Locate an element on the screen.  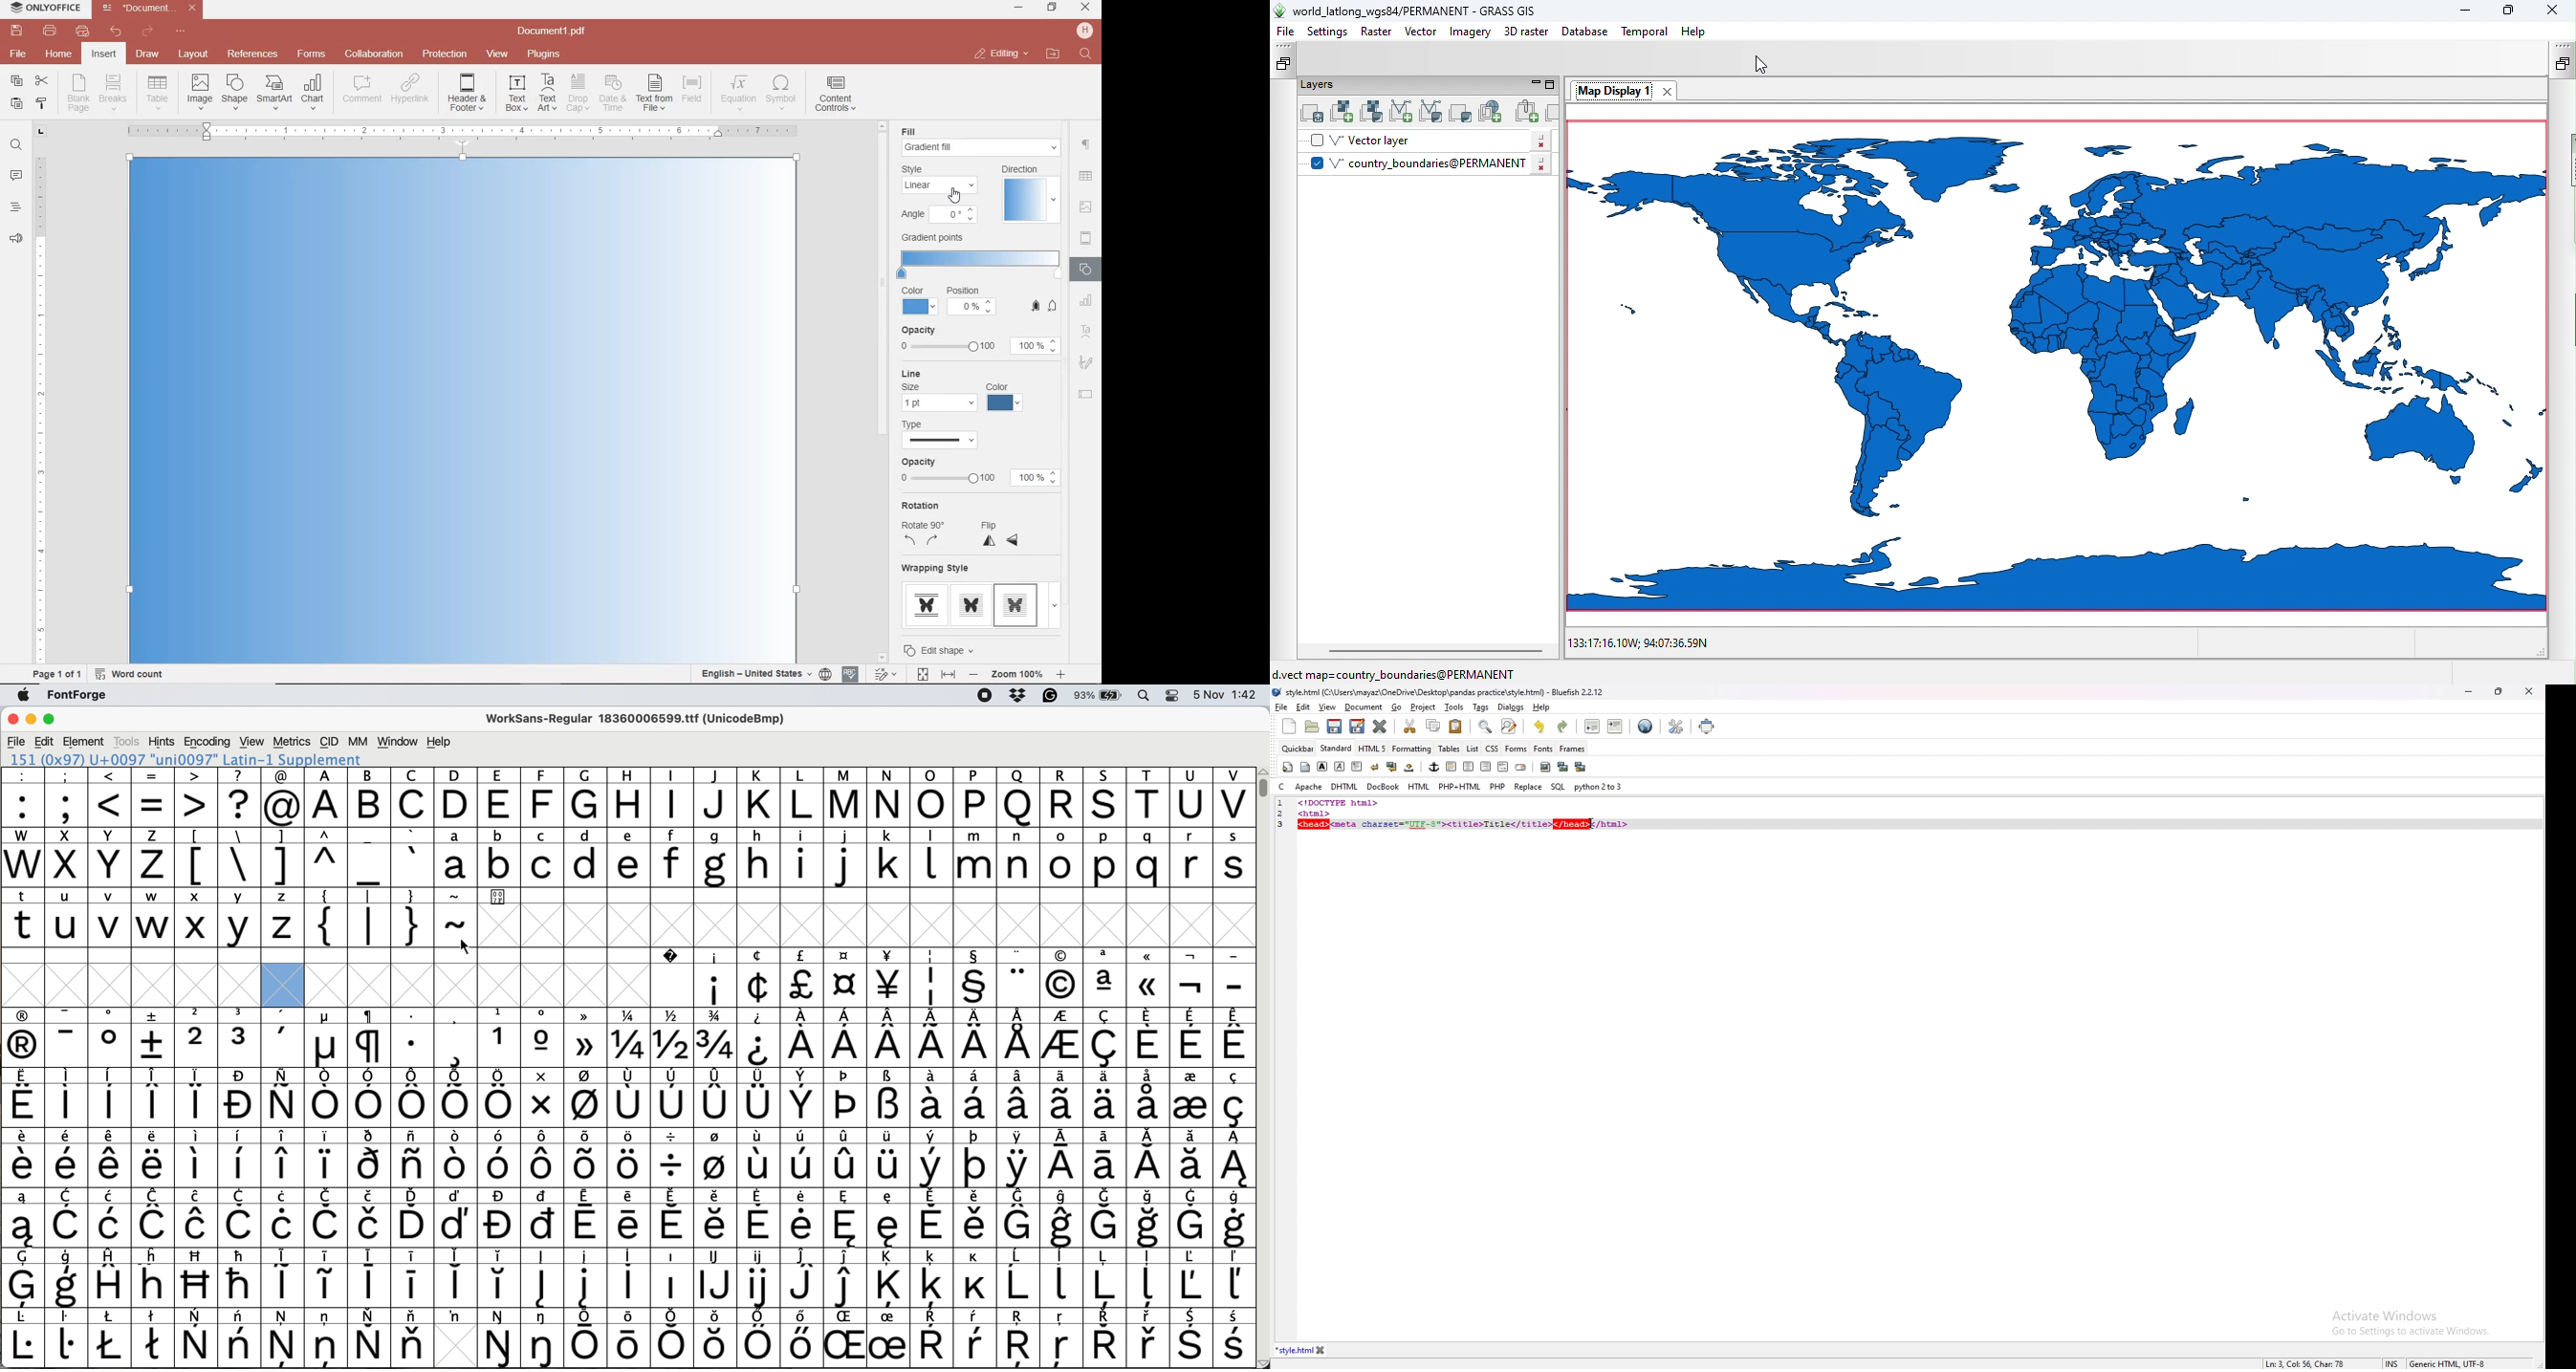
break is located at coordinates (1374, 766).